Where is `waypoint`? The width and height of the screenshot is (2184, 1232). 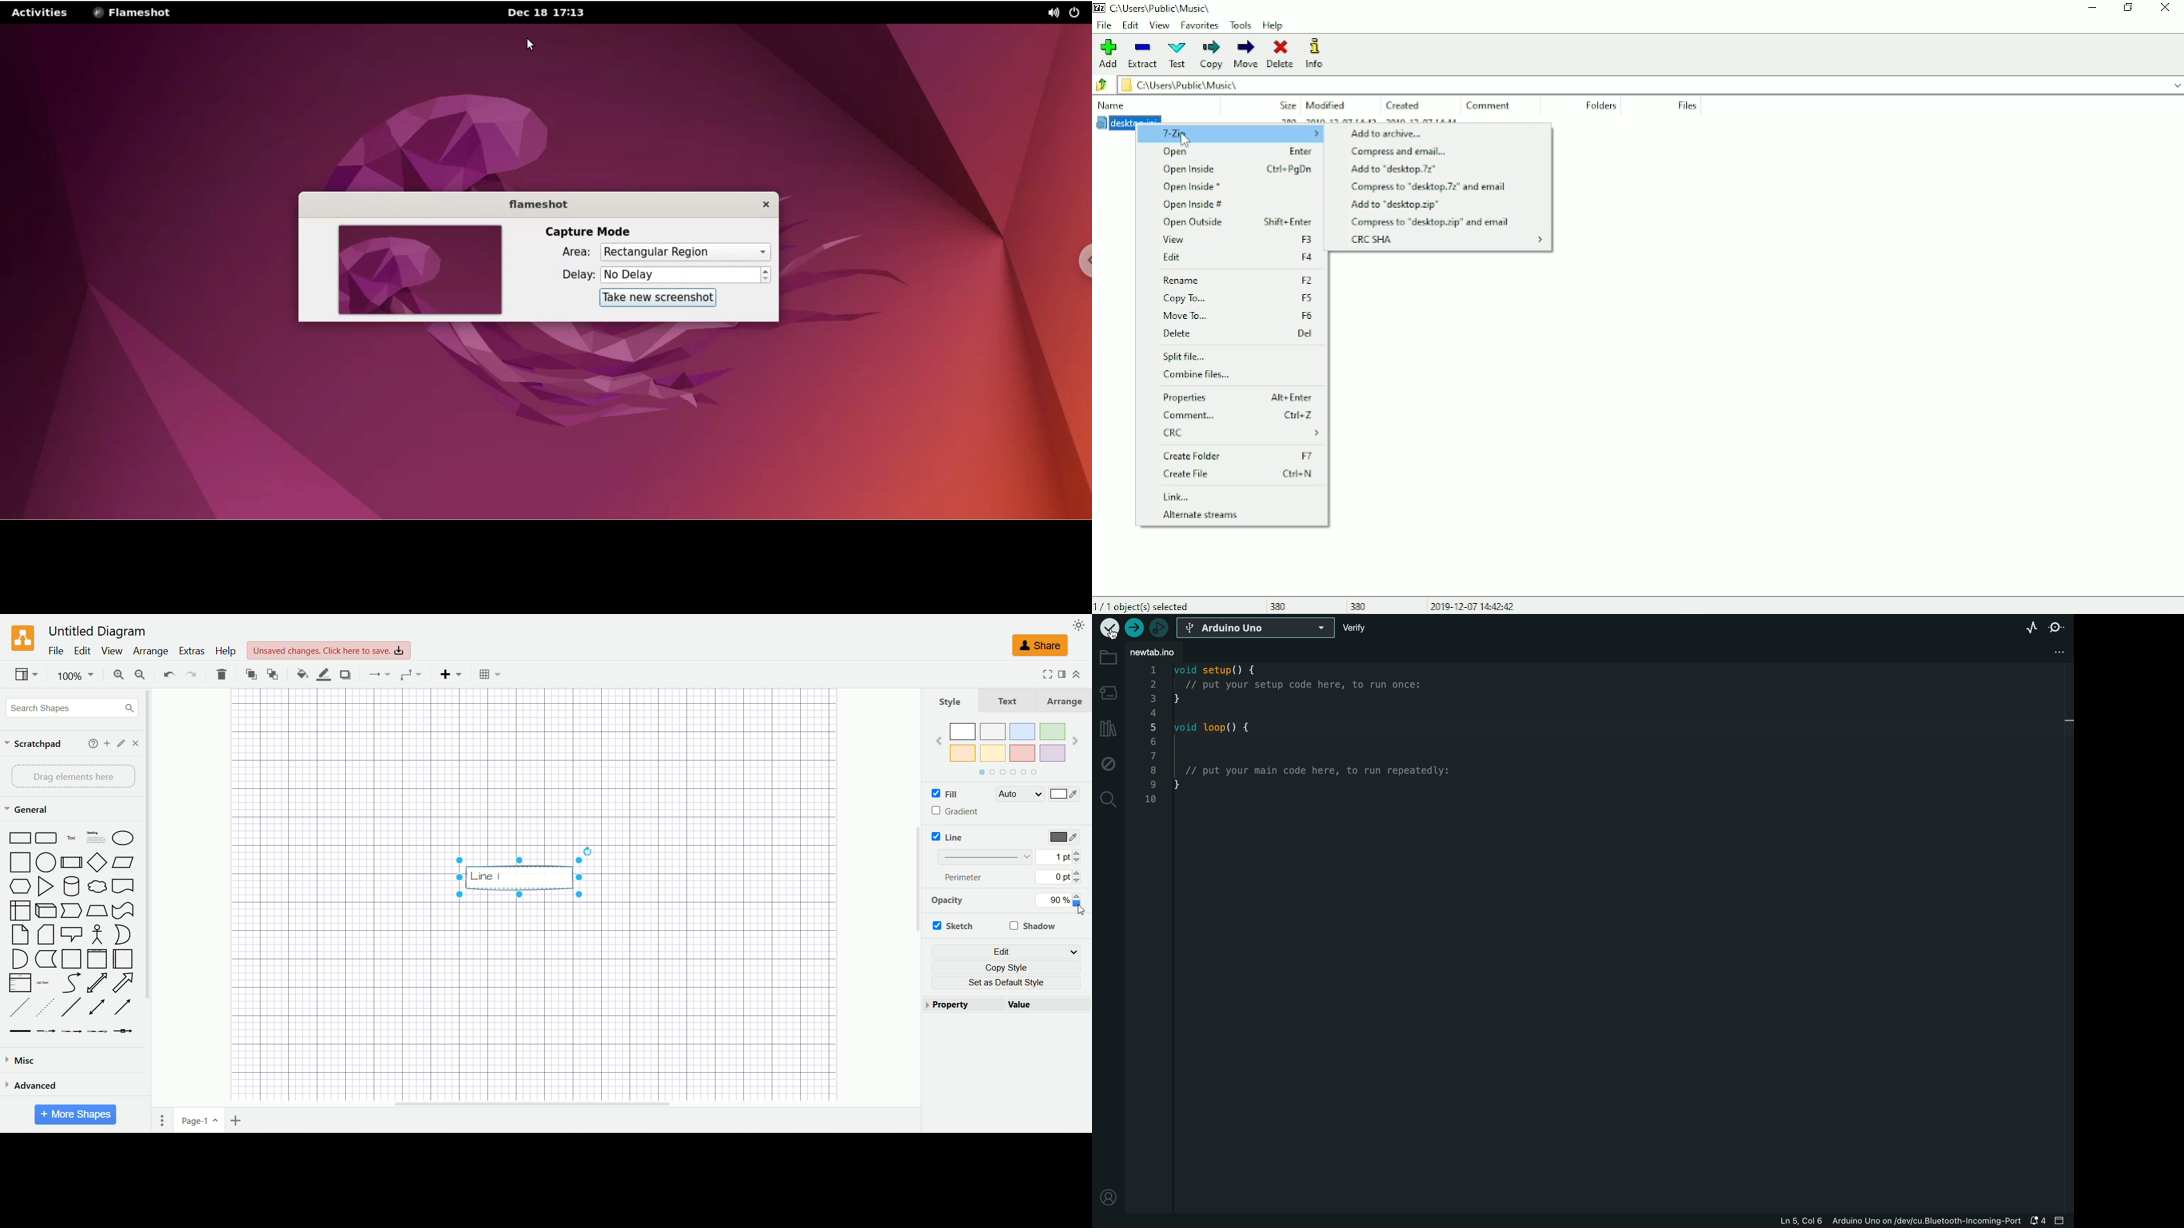 waypoint is located at coordinates (410, 674).